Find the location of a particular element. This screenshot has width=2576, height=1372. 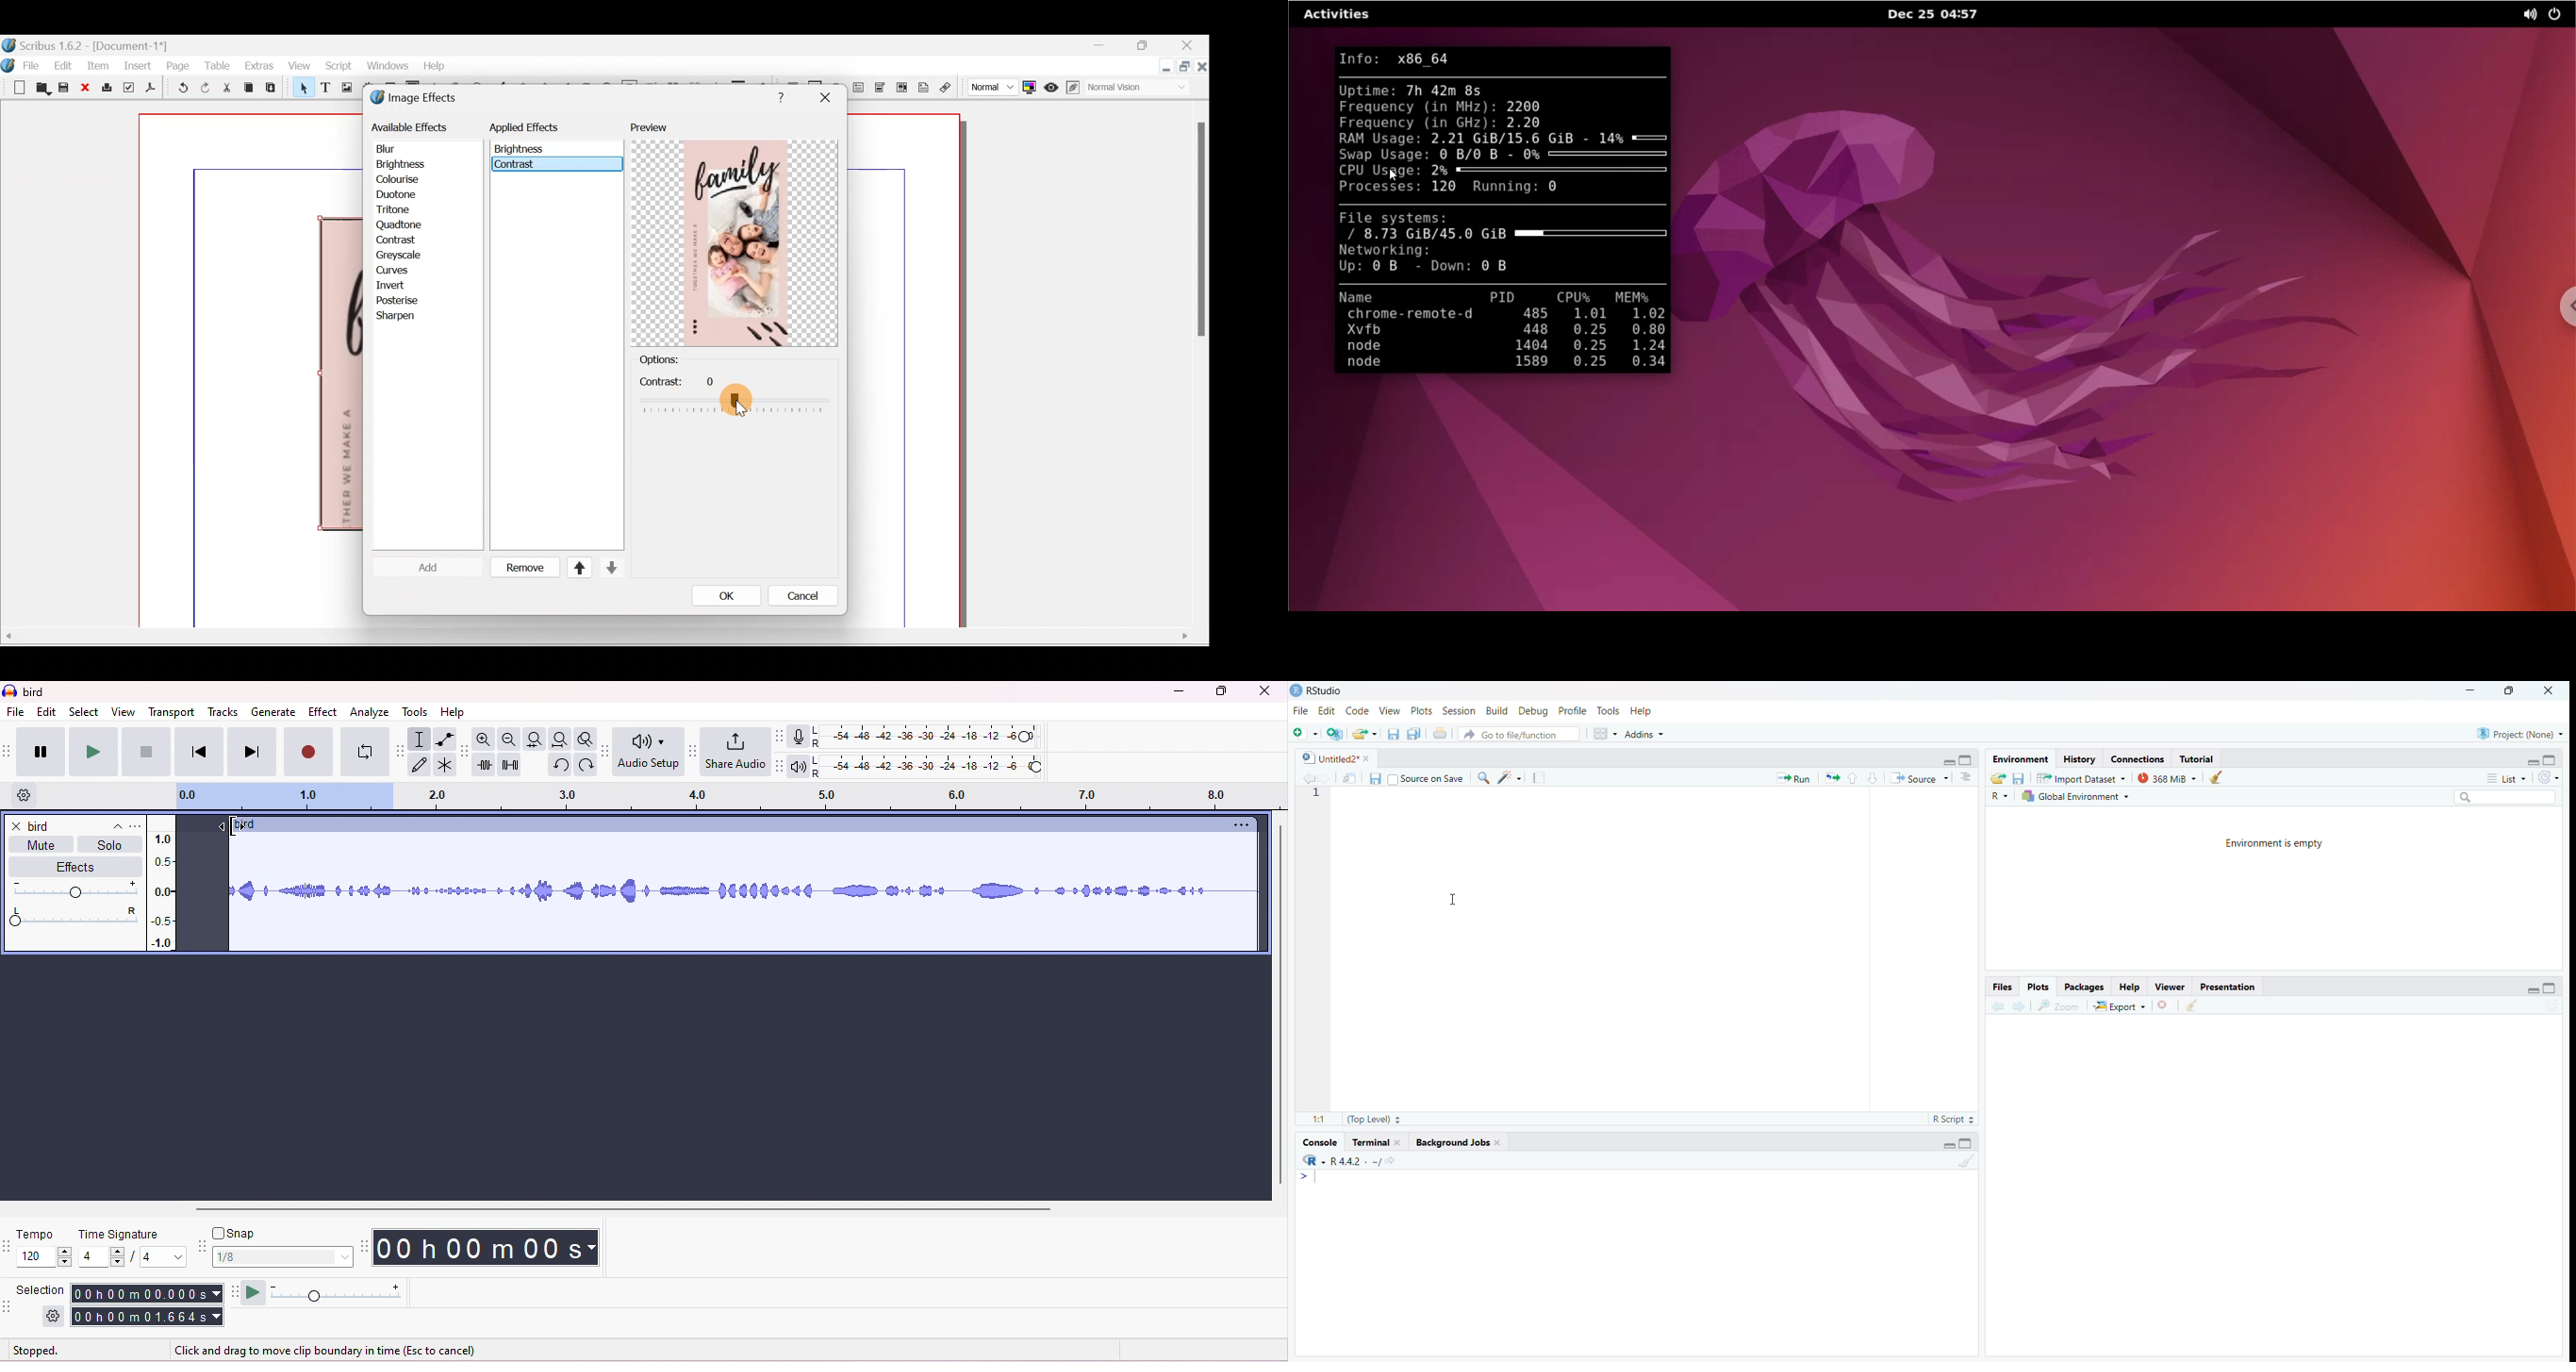

tempo tool bar is located at coordinates (8, 1246).